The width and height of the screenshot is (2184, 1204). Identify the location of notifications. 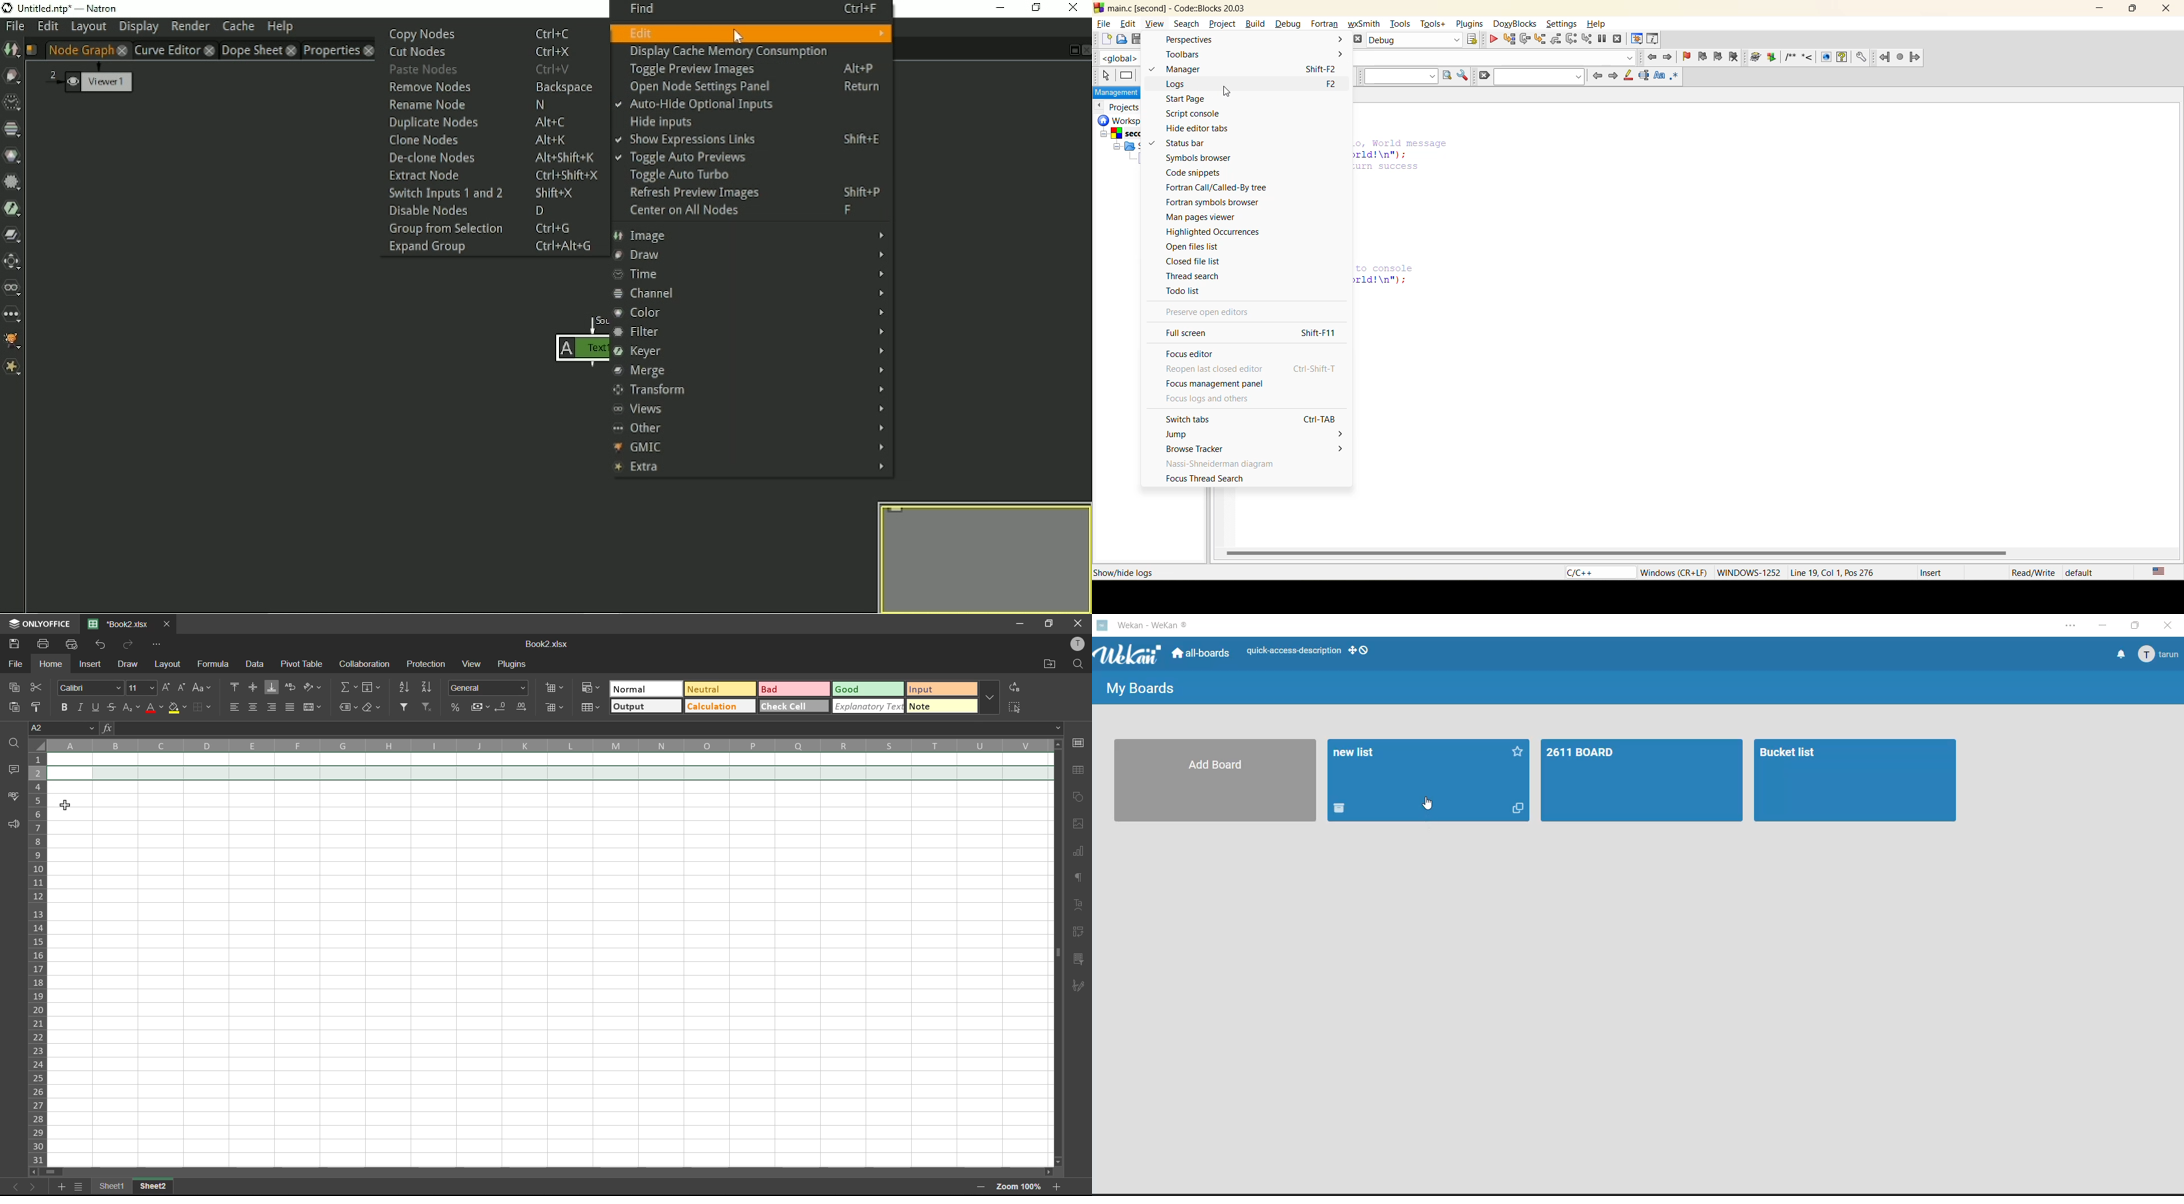
(2118, 653).